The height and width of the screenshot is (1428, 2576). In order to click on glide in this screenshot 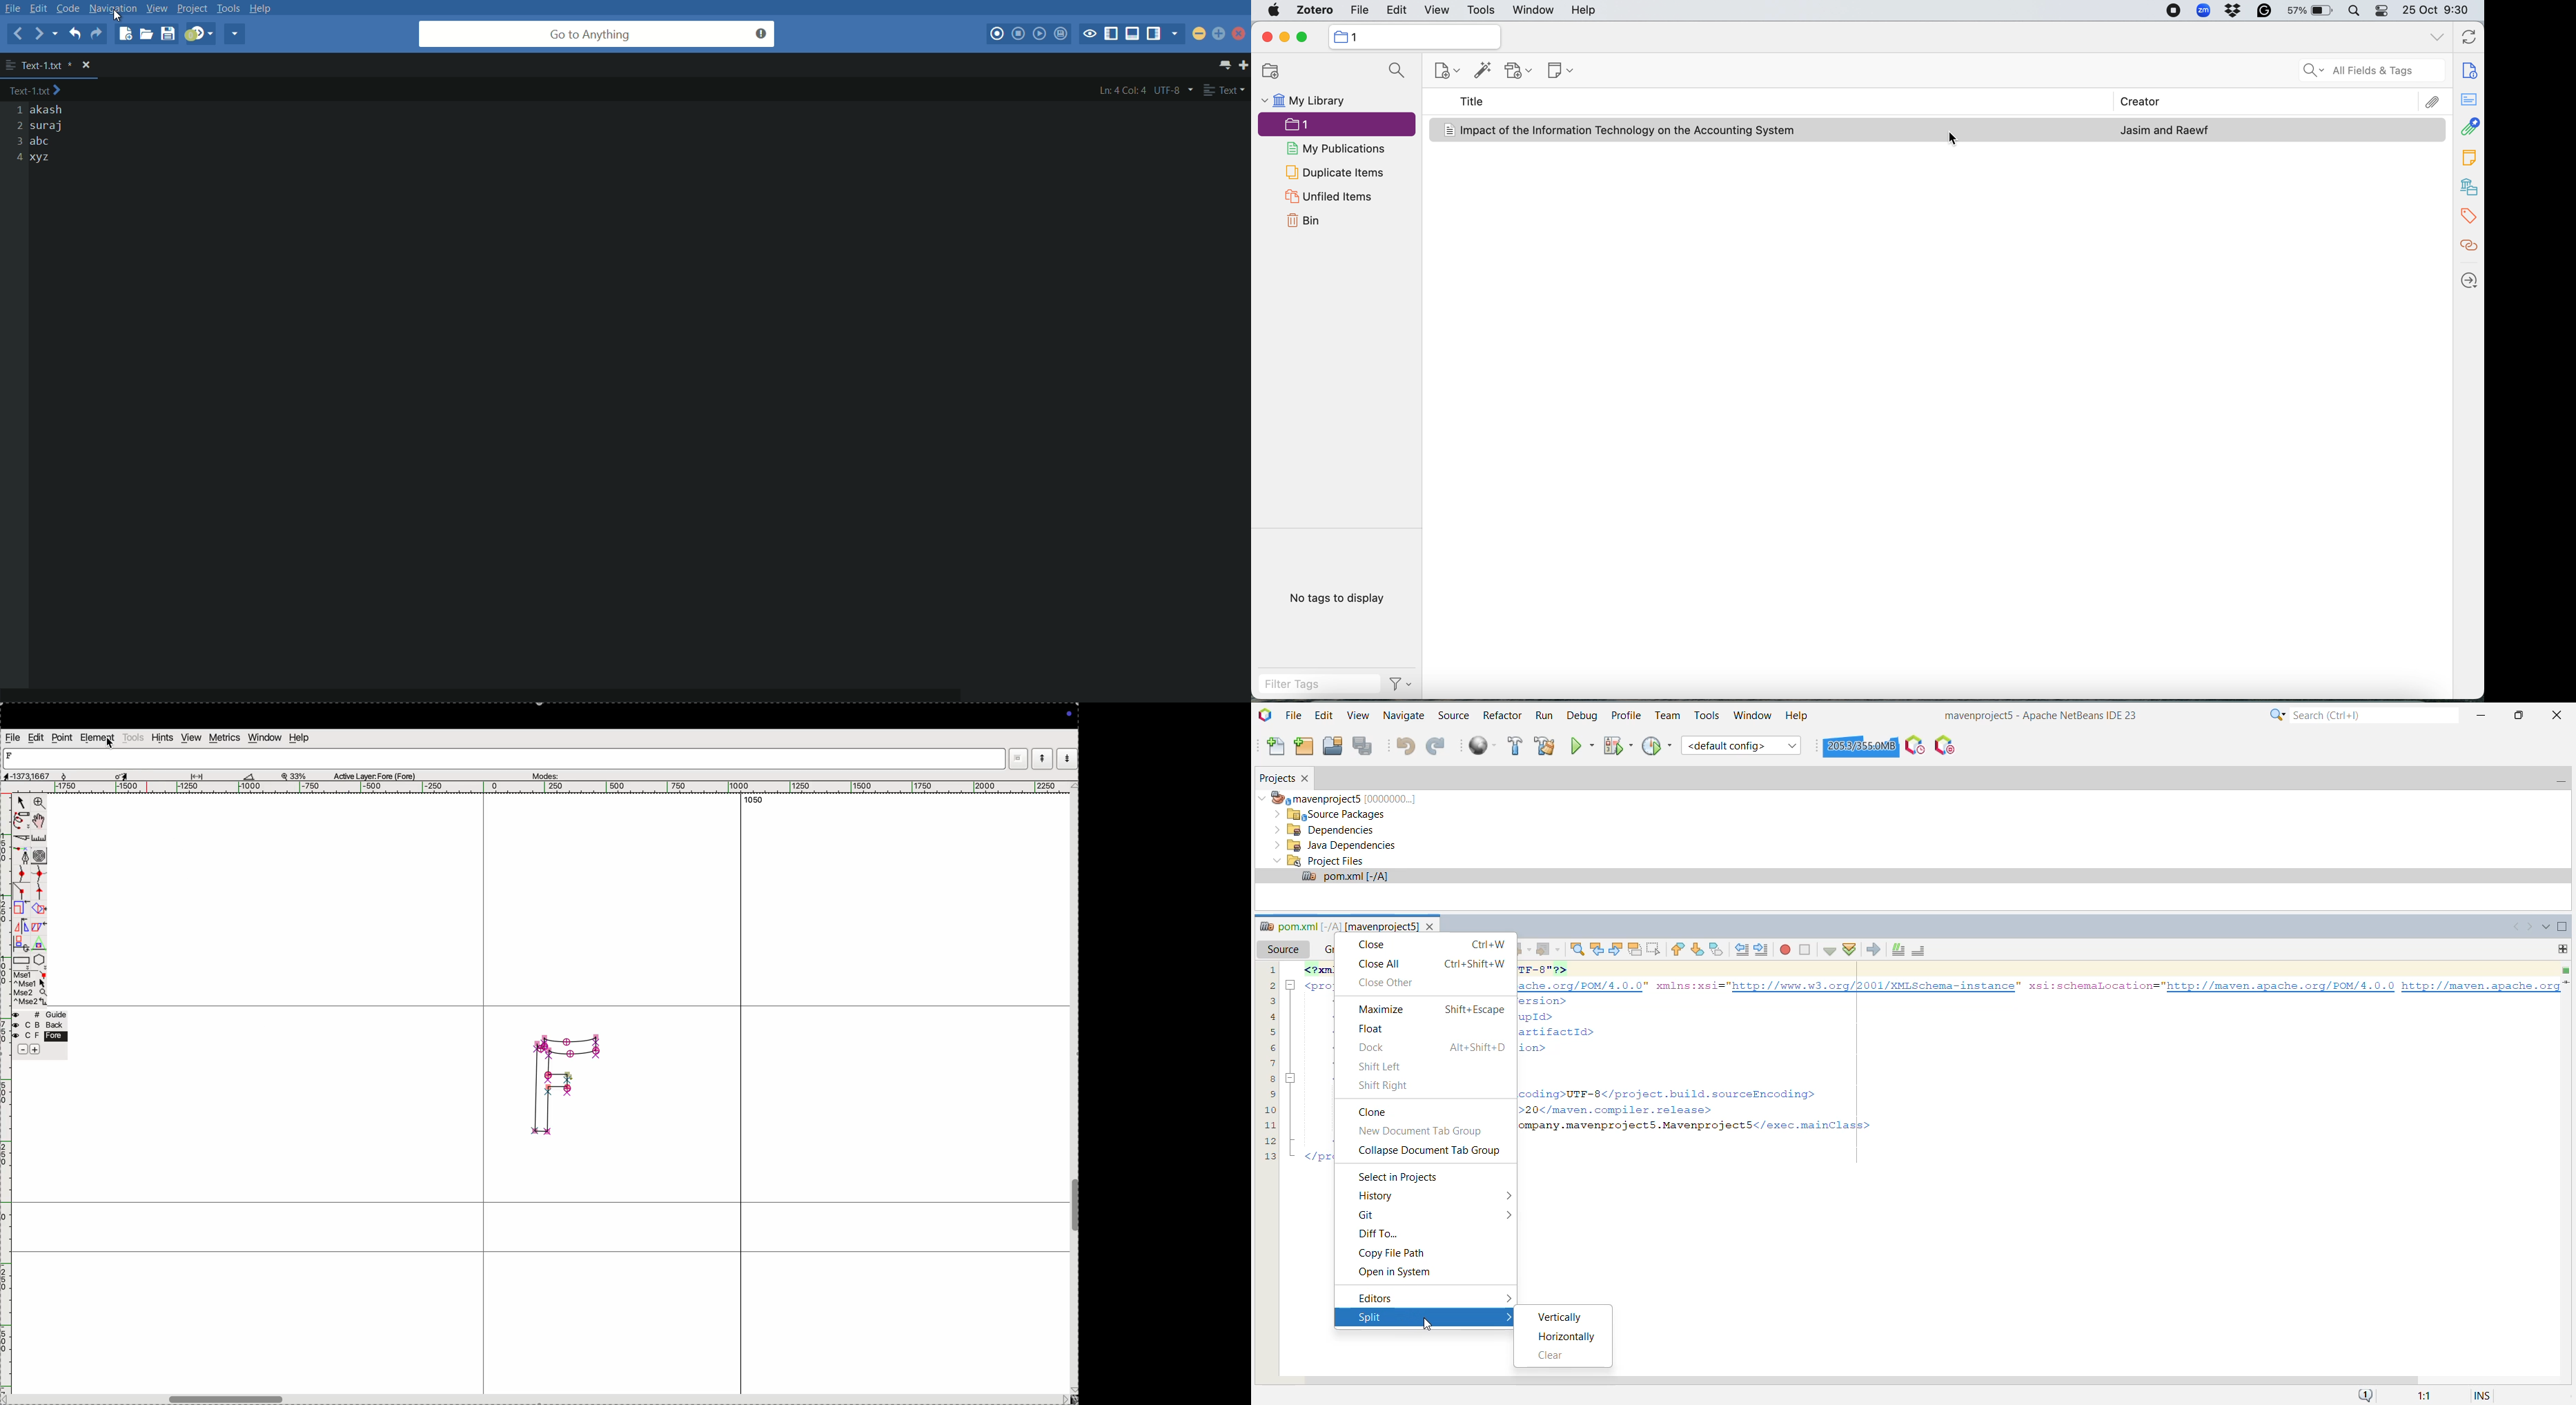, I will do `click(200, 776)`.